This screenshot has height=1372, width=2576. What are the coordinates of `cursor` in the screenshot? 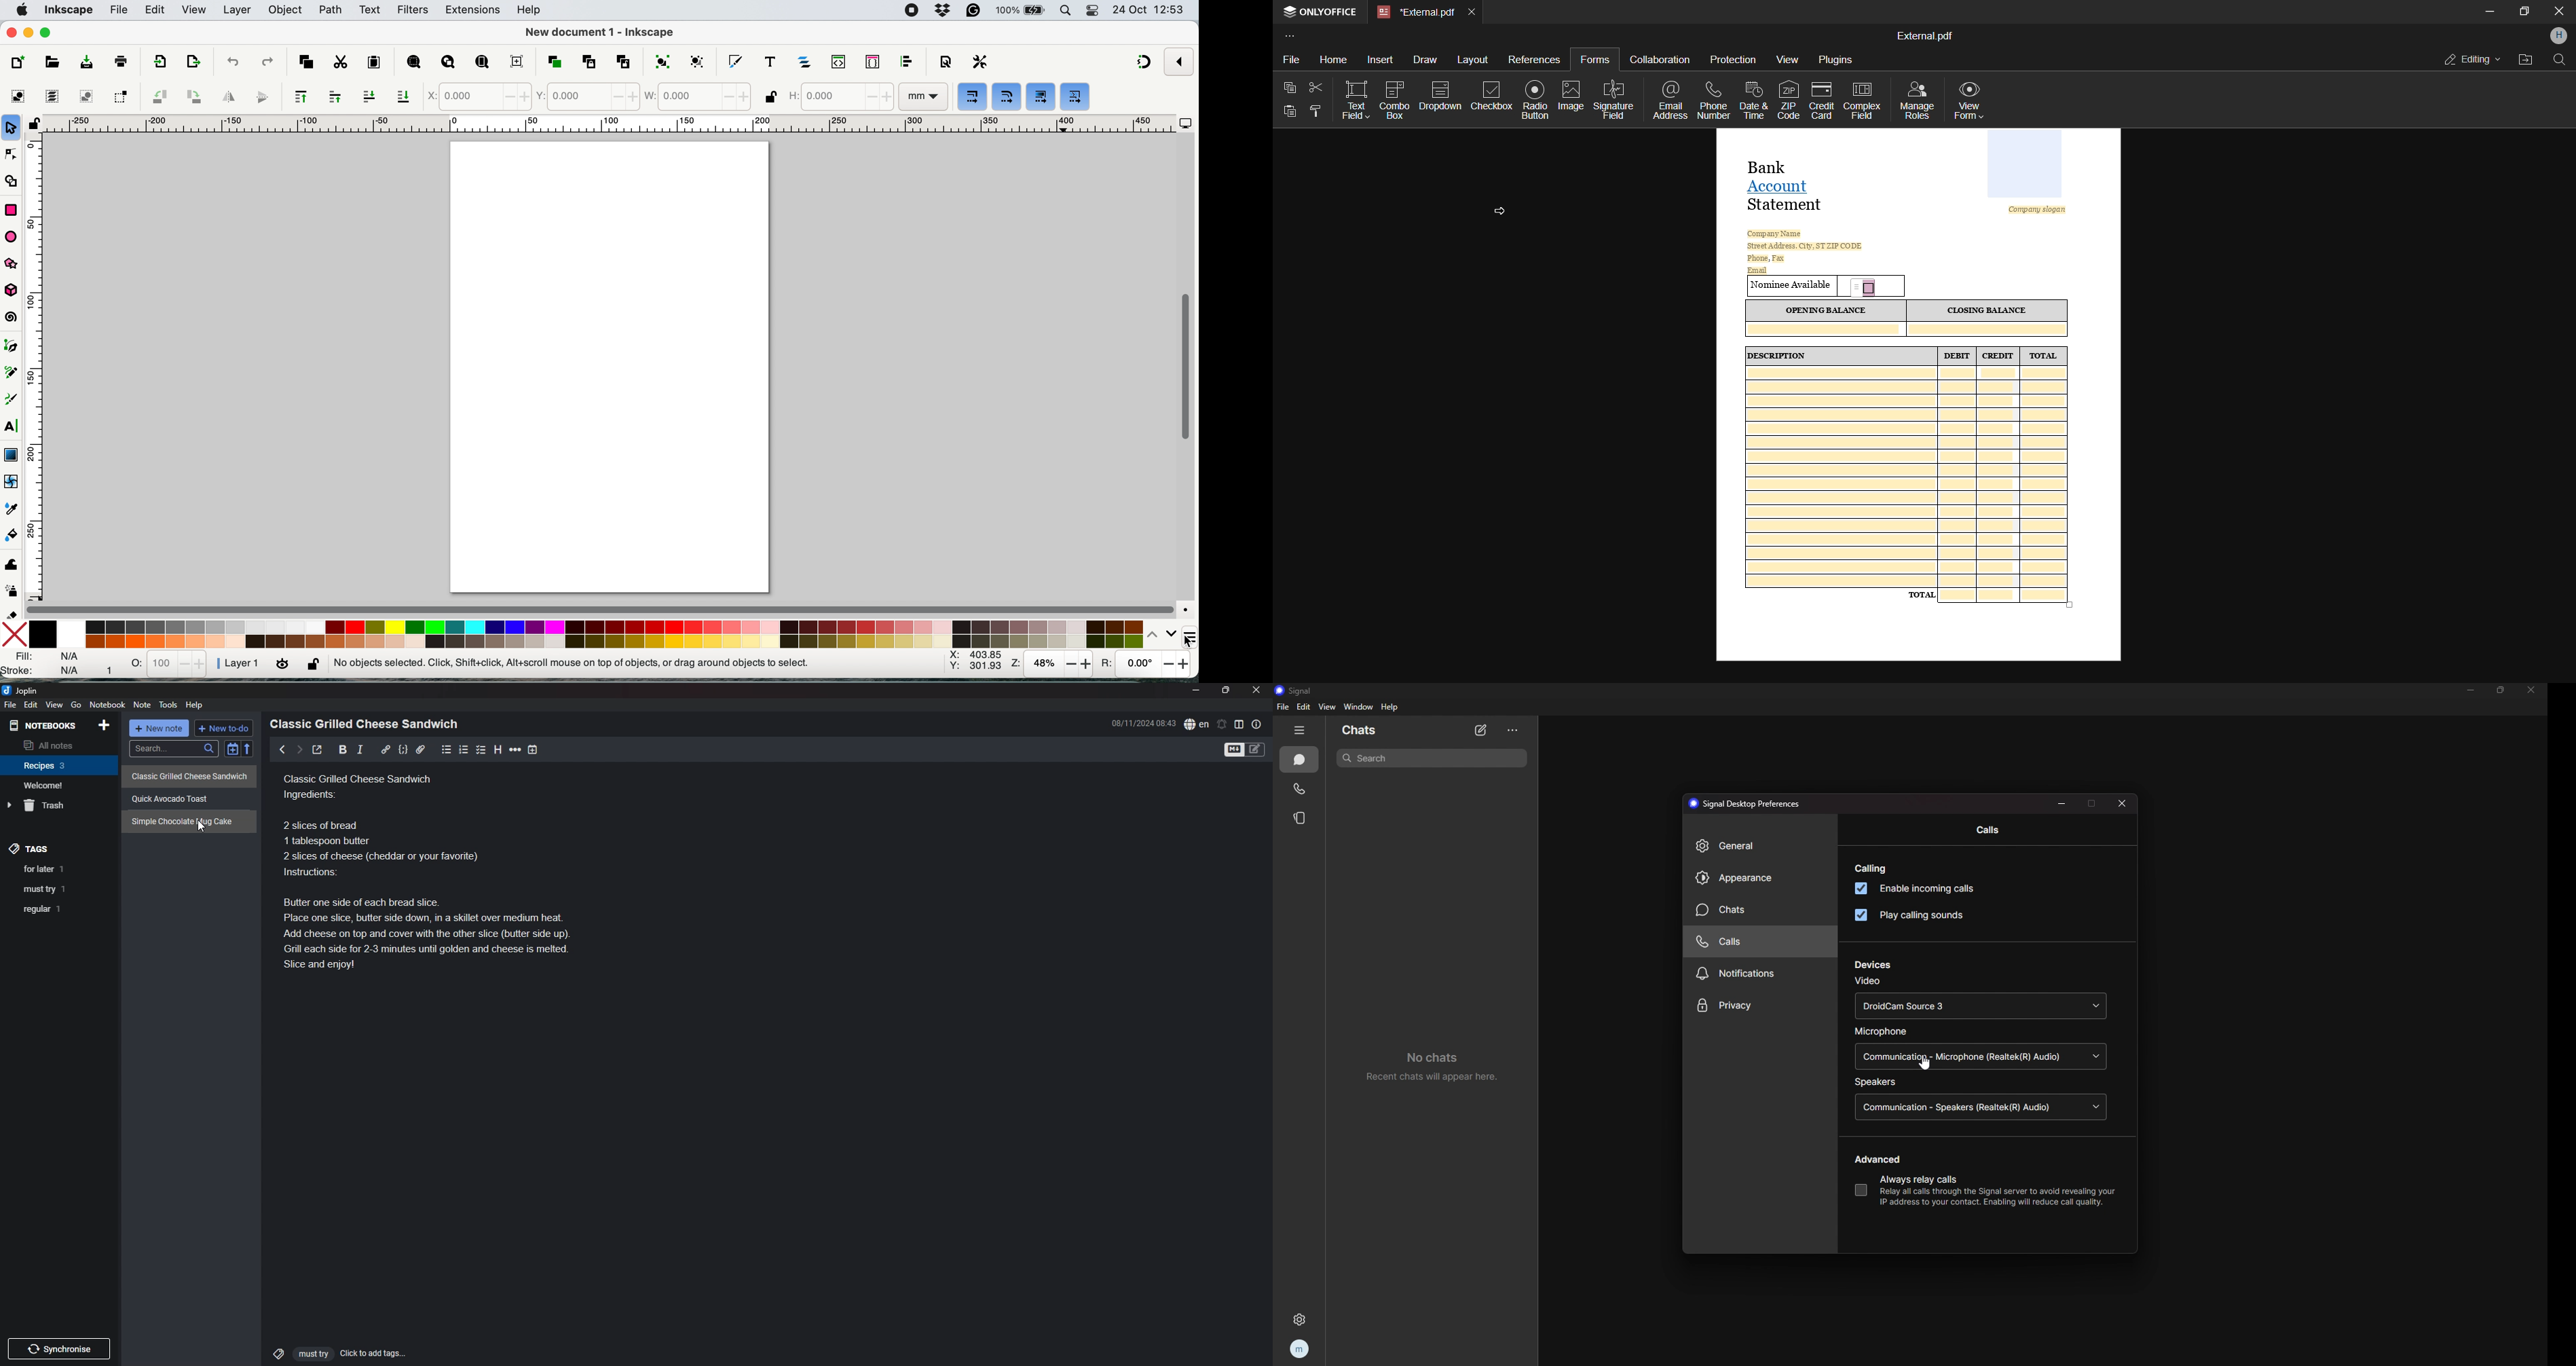 It's located at (201, 827).